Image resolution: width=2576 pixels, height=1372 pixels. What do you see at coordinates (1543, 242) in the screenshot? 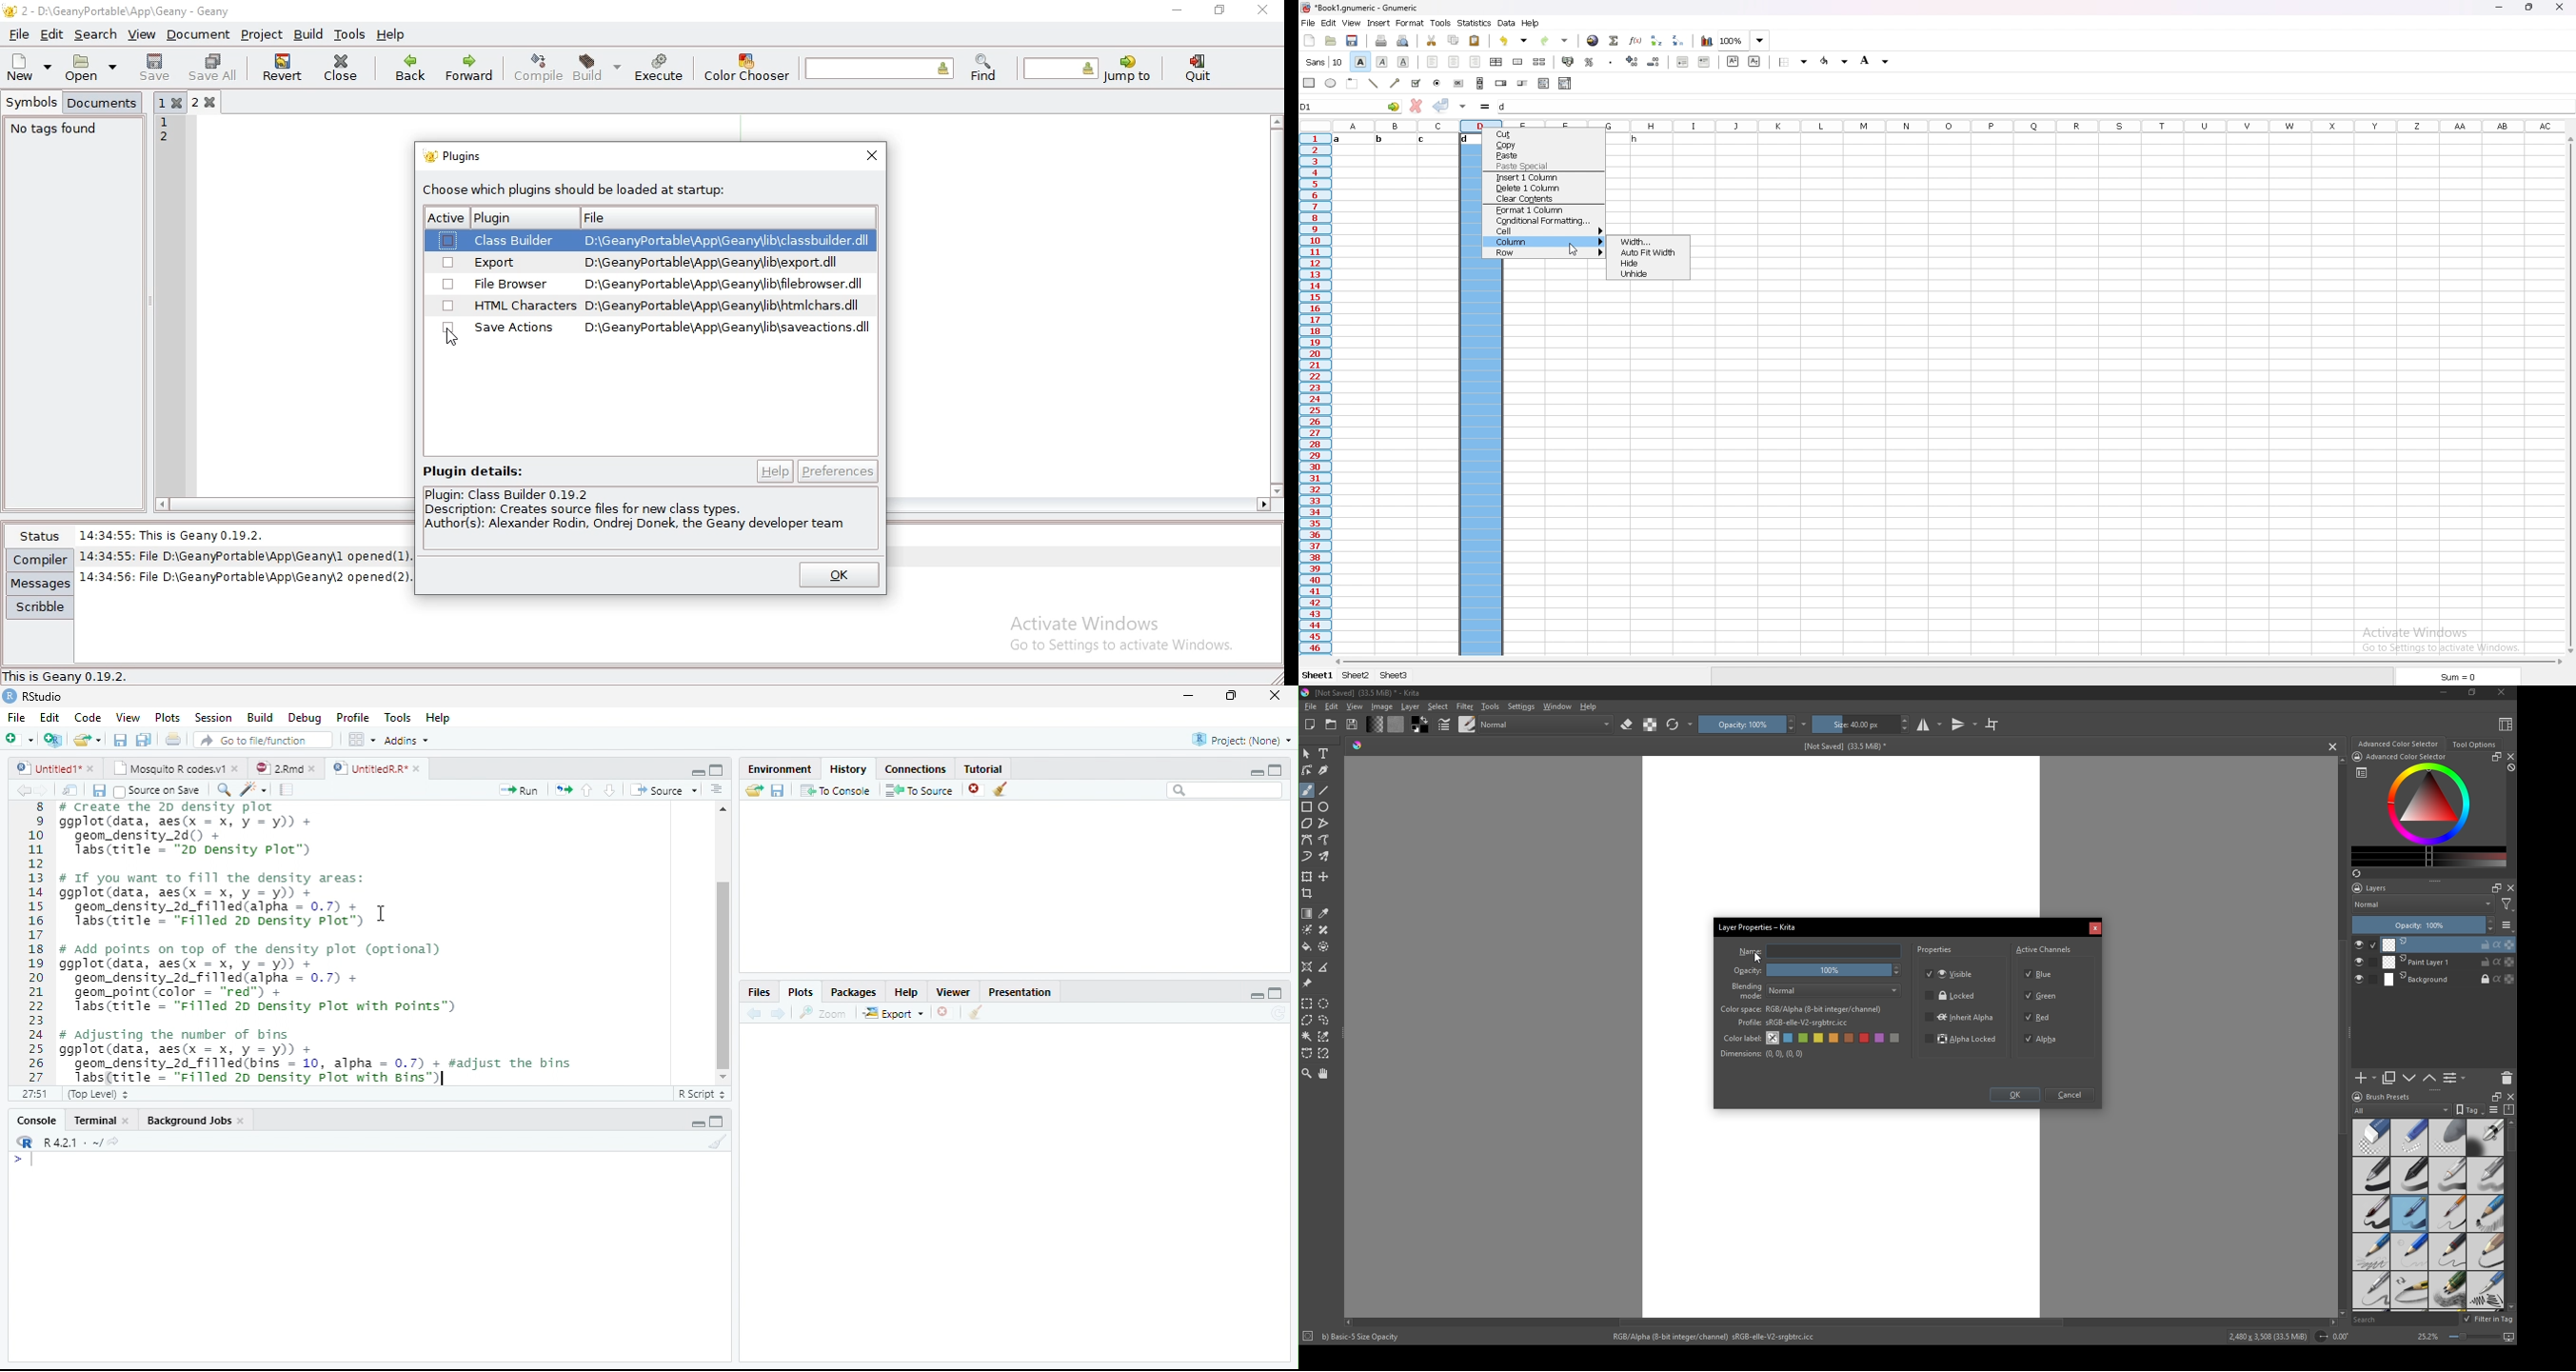
I see `column` at bounding box center [1543, 242].